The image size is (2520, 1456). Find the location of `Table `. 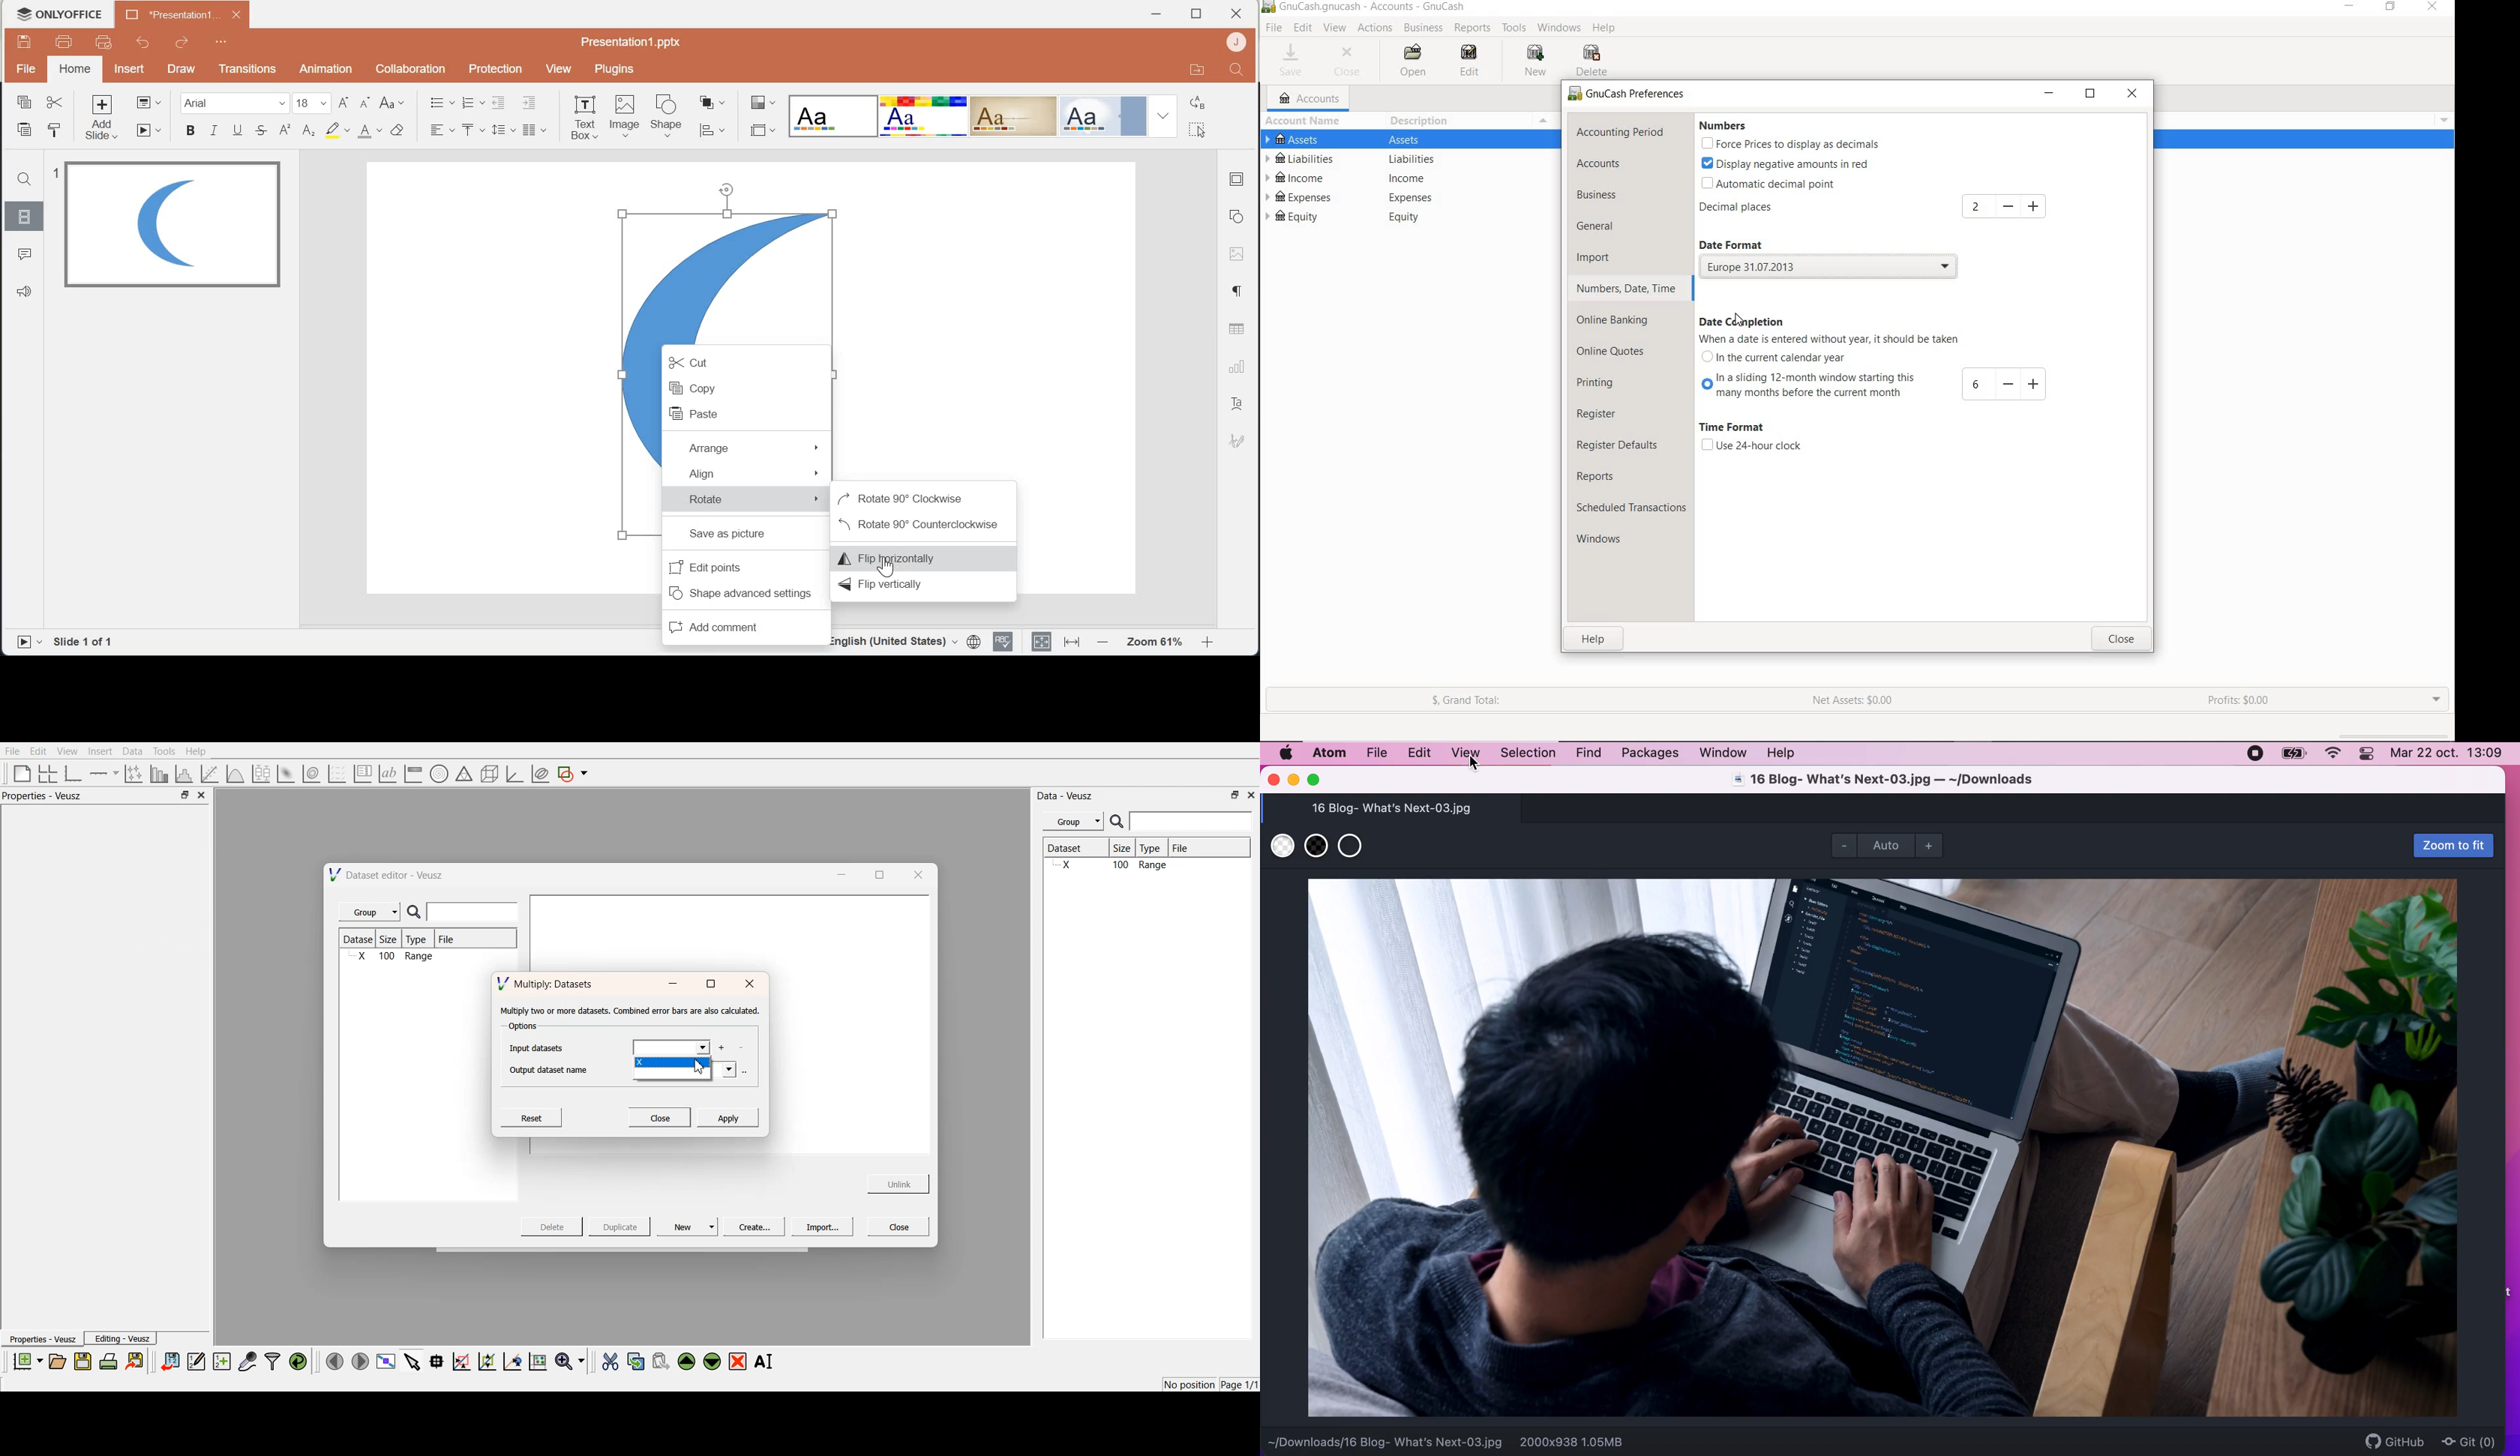

Table  is located at coordinates (1240, 329).